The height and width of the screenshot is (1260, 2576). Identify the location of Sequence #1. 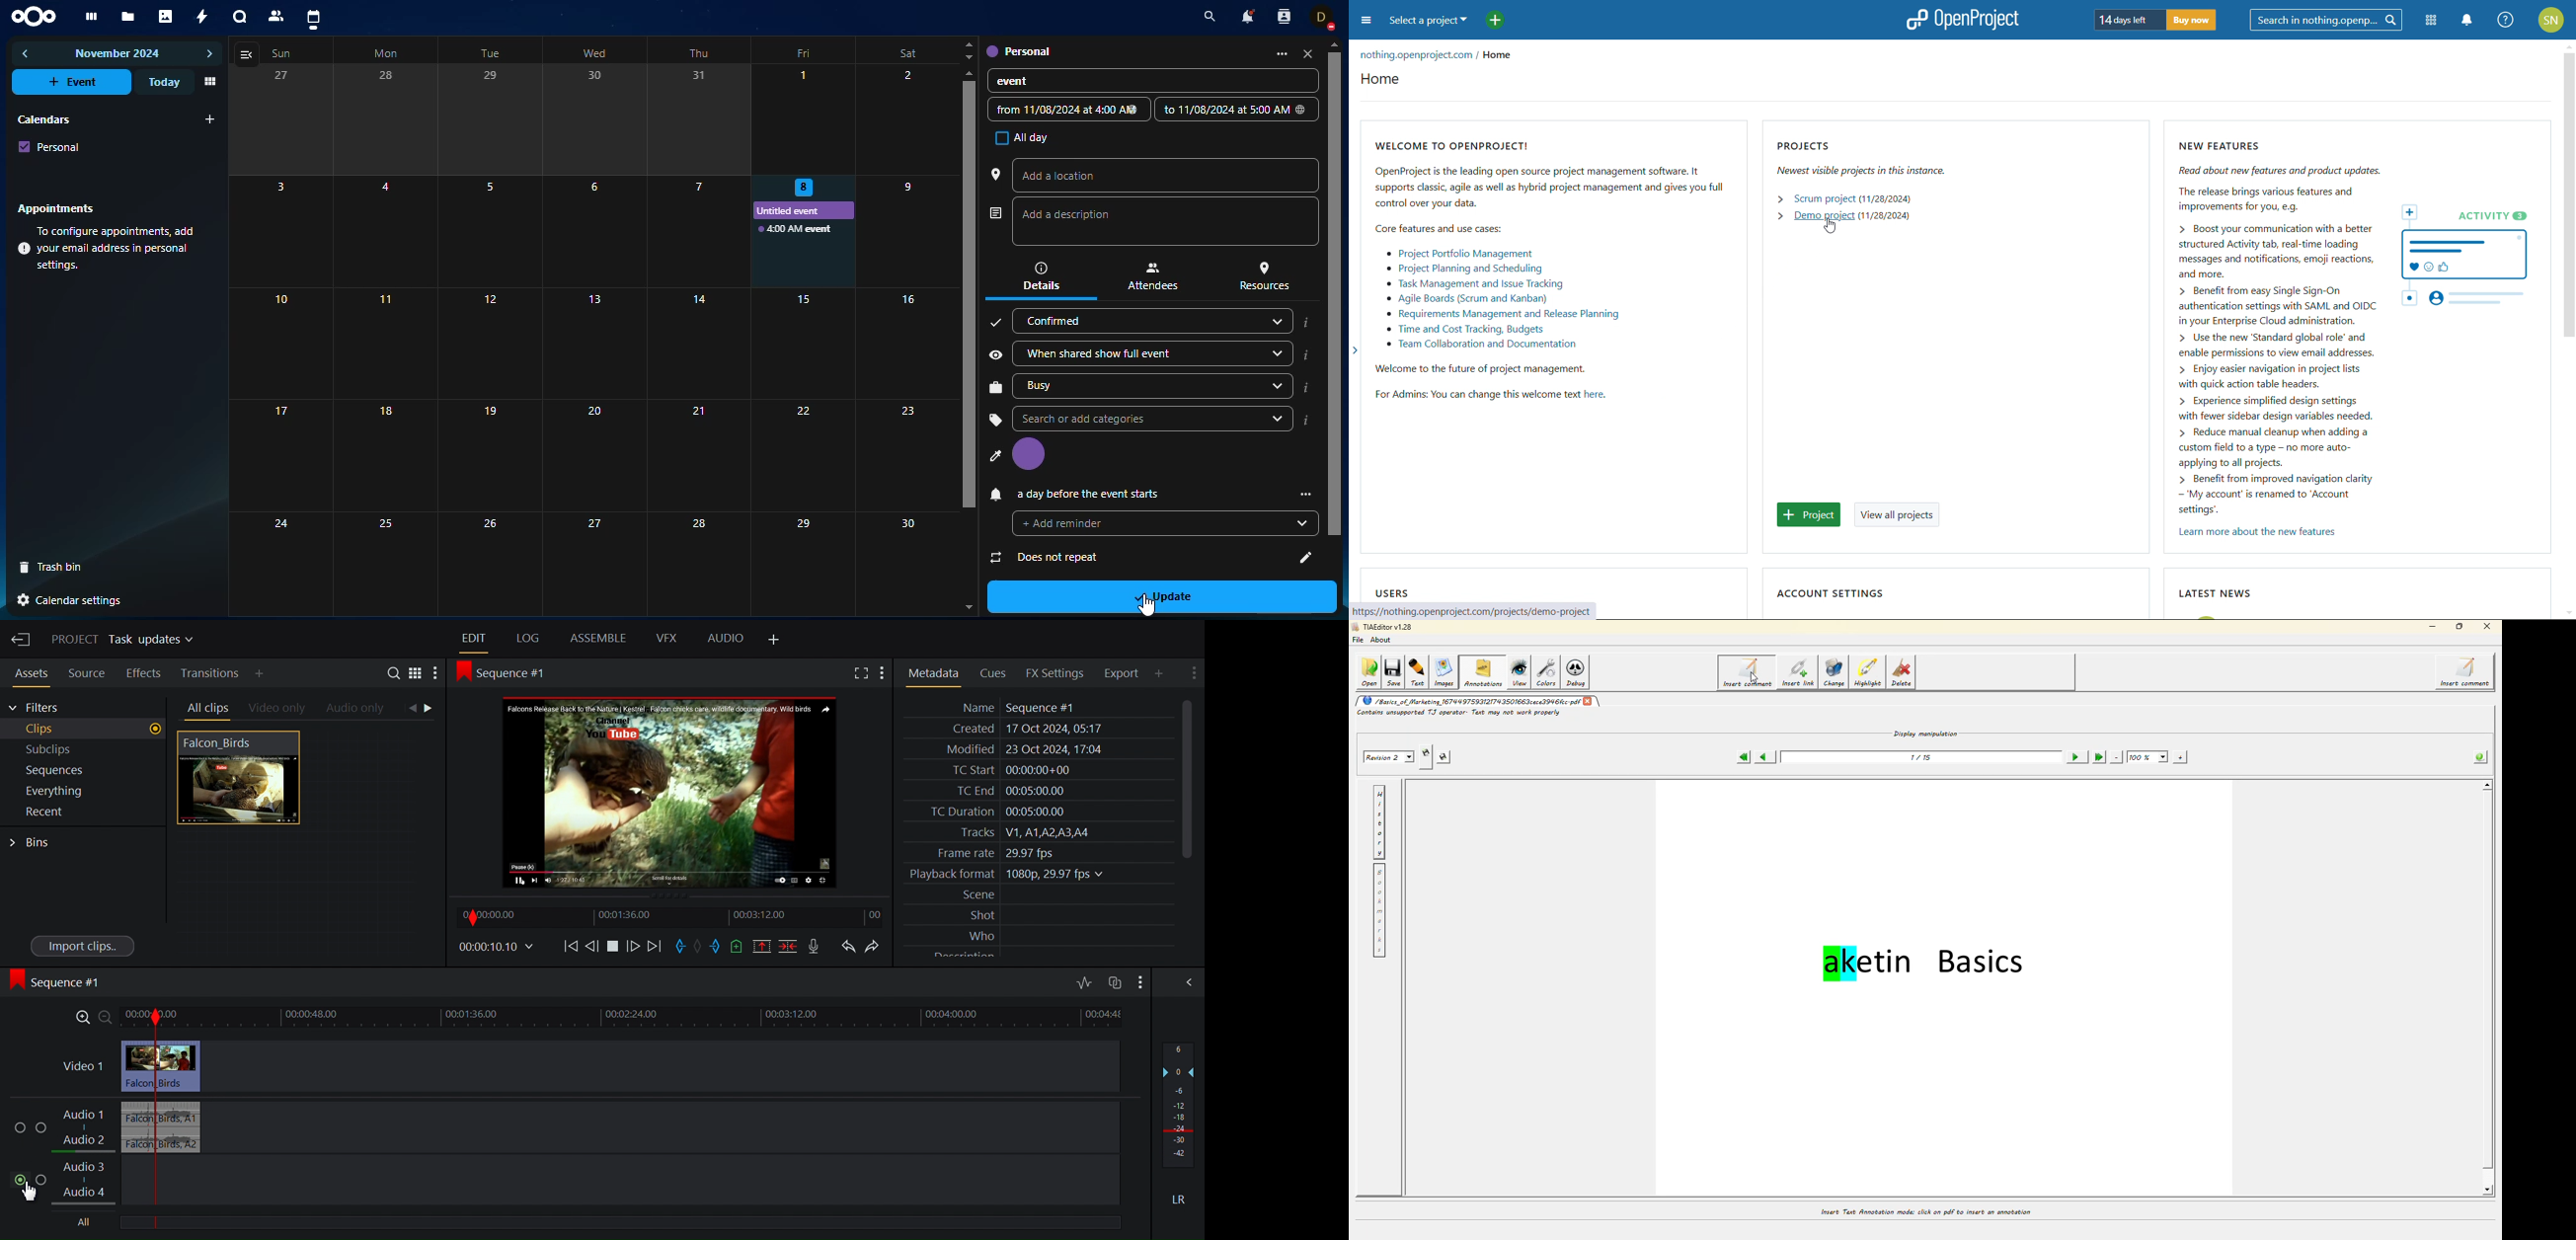
(510, 673).